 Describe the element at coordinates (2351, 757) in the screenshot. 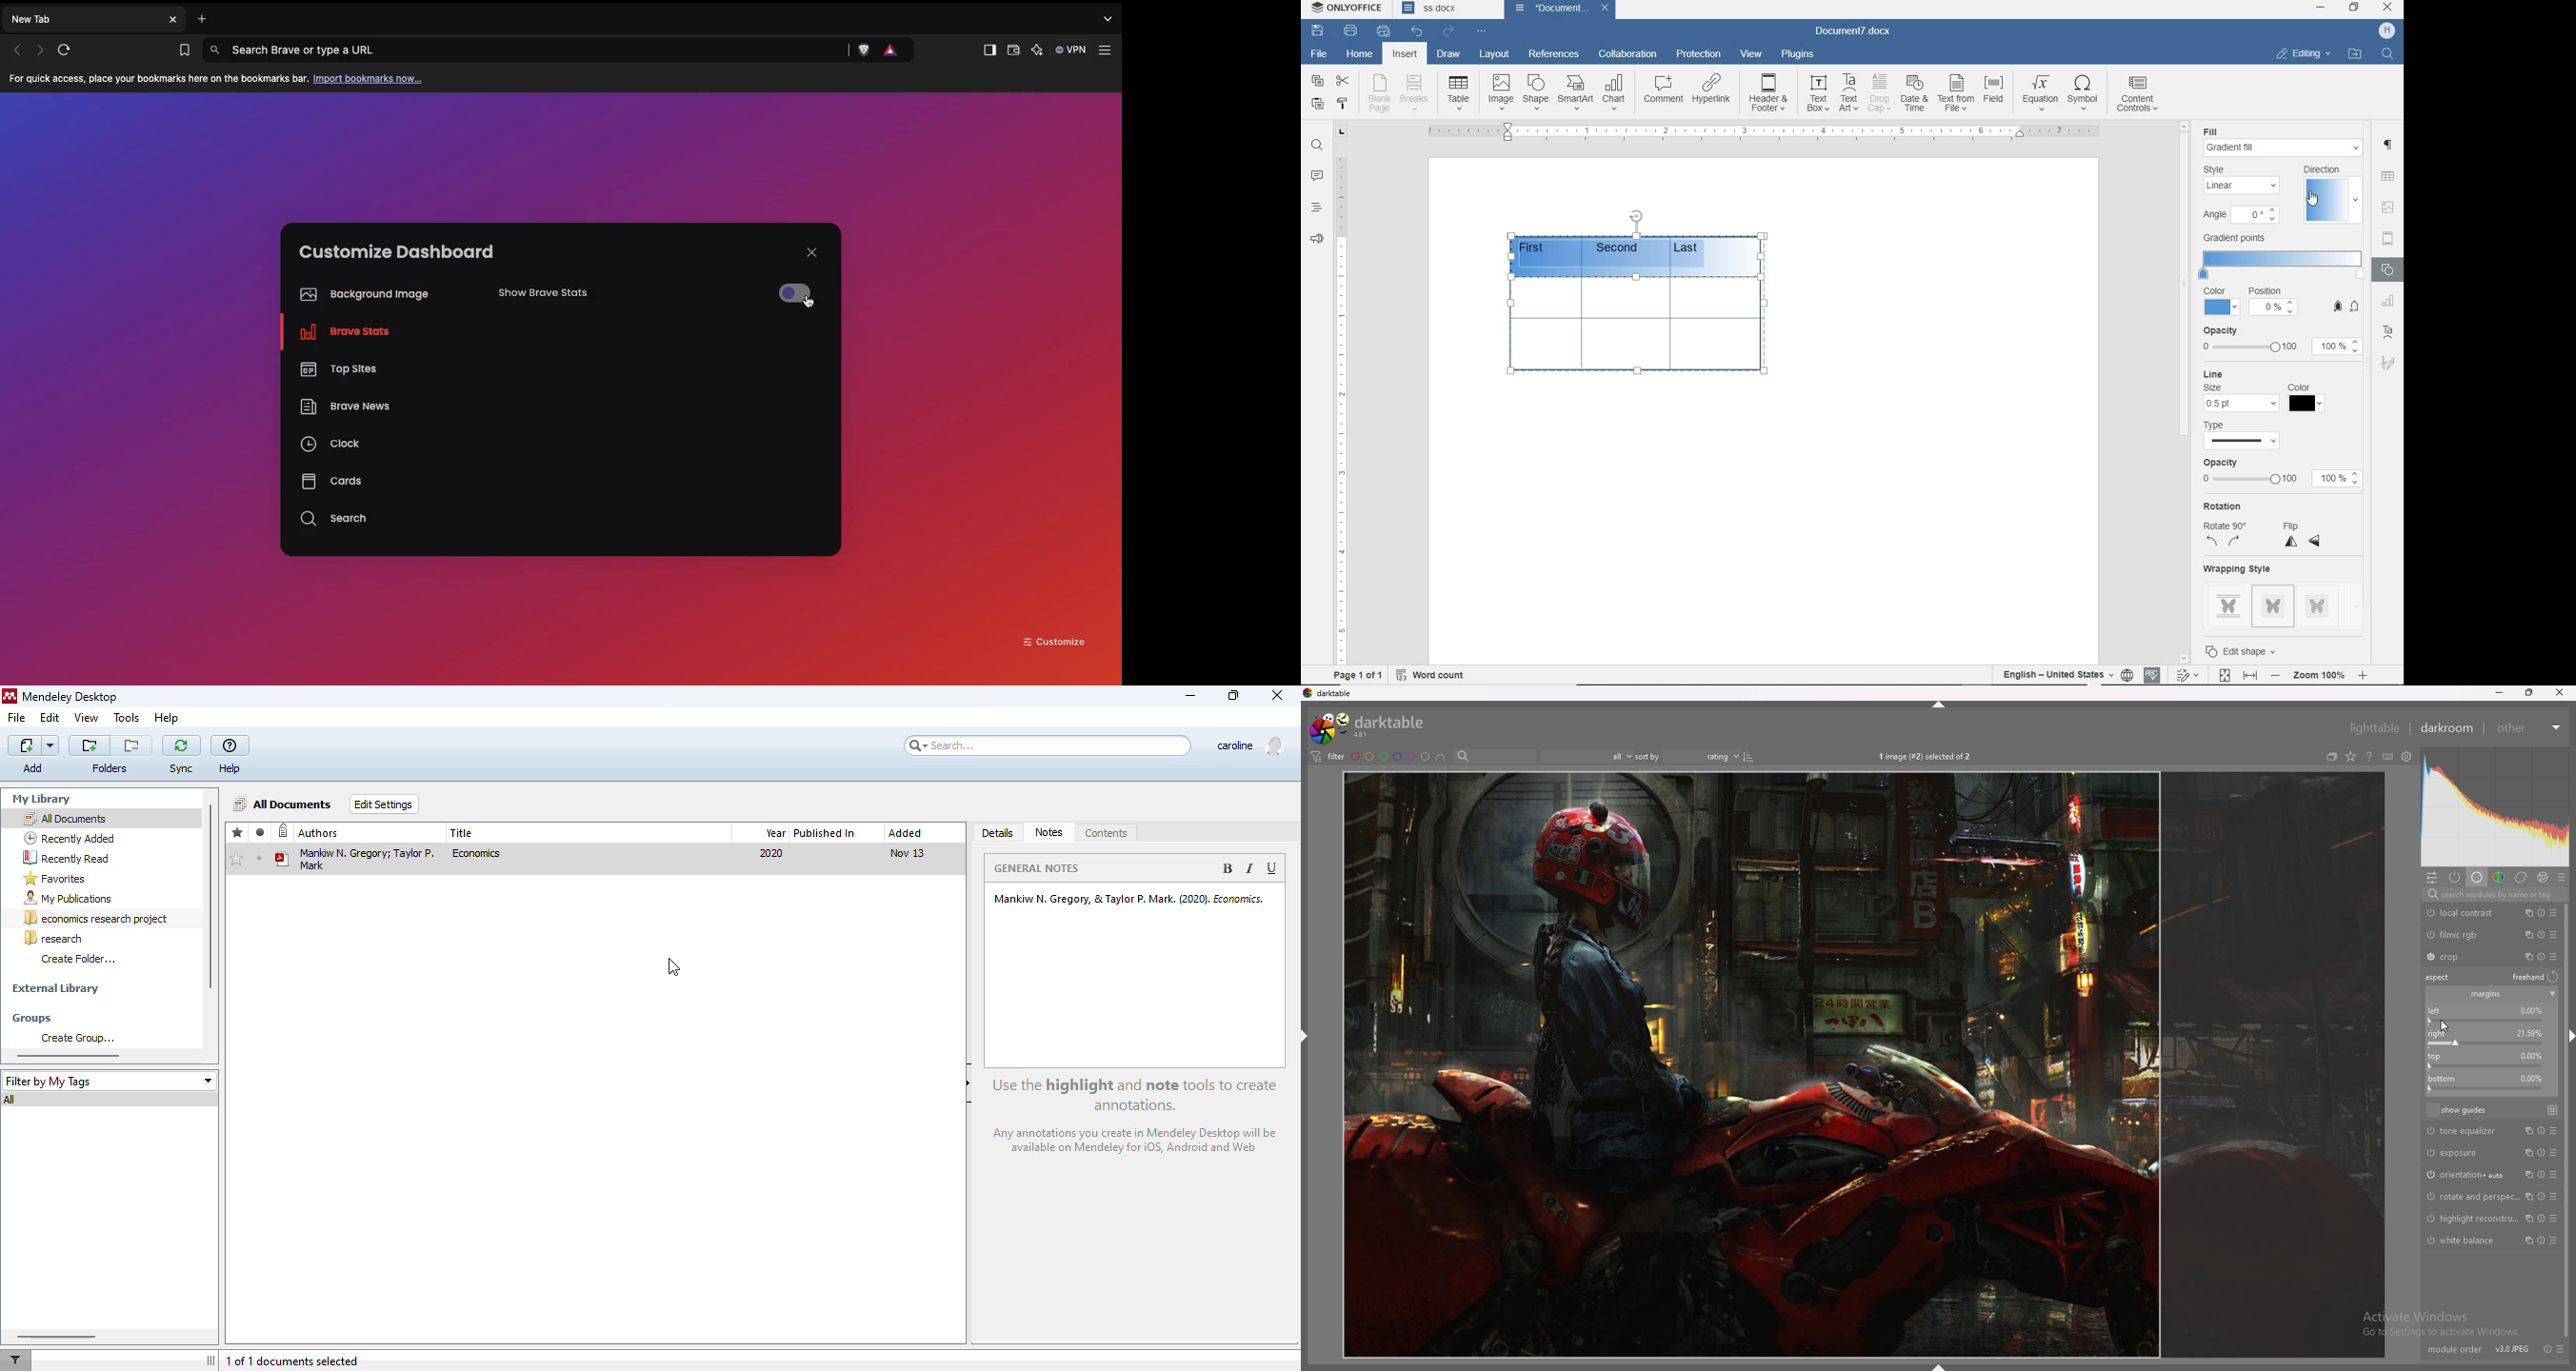

I see `change type of overlays` at that location.